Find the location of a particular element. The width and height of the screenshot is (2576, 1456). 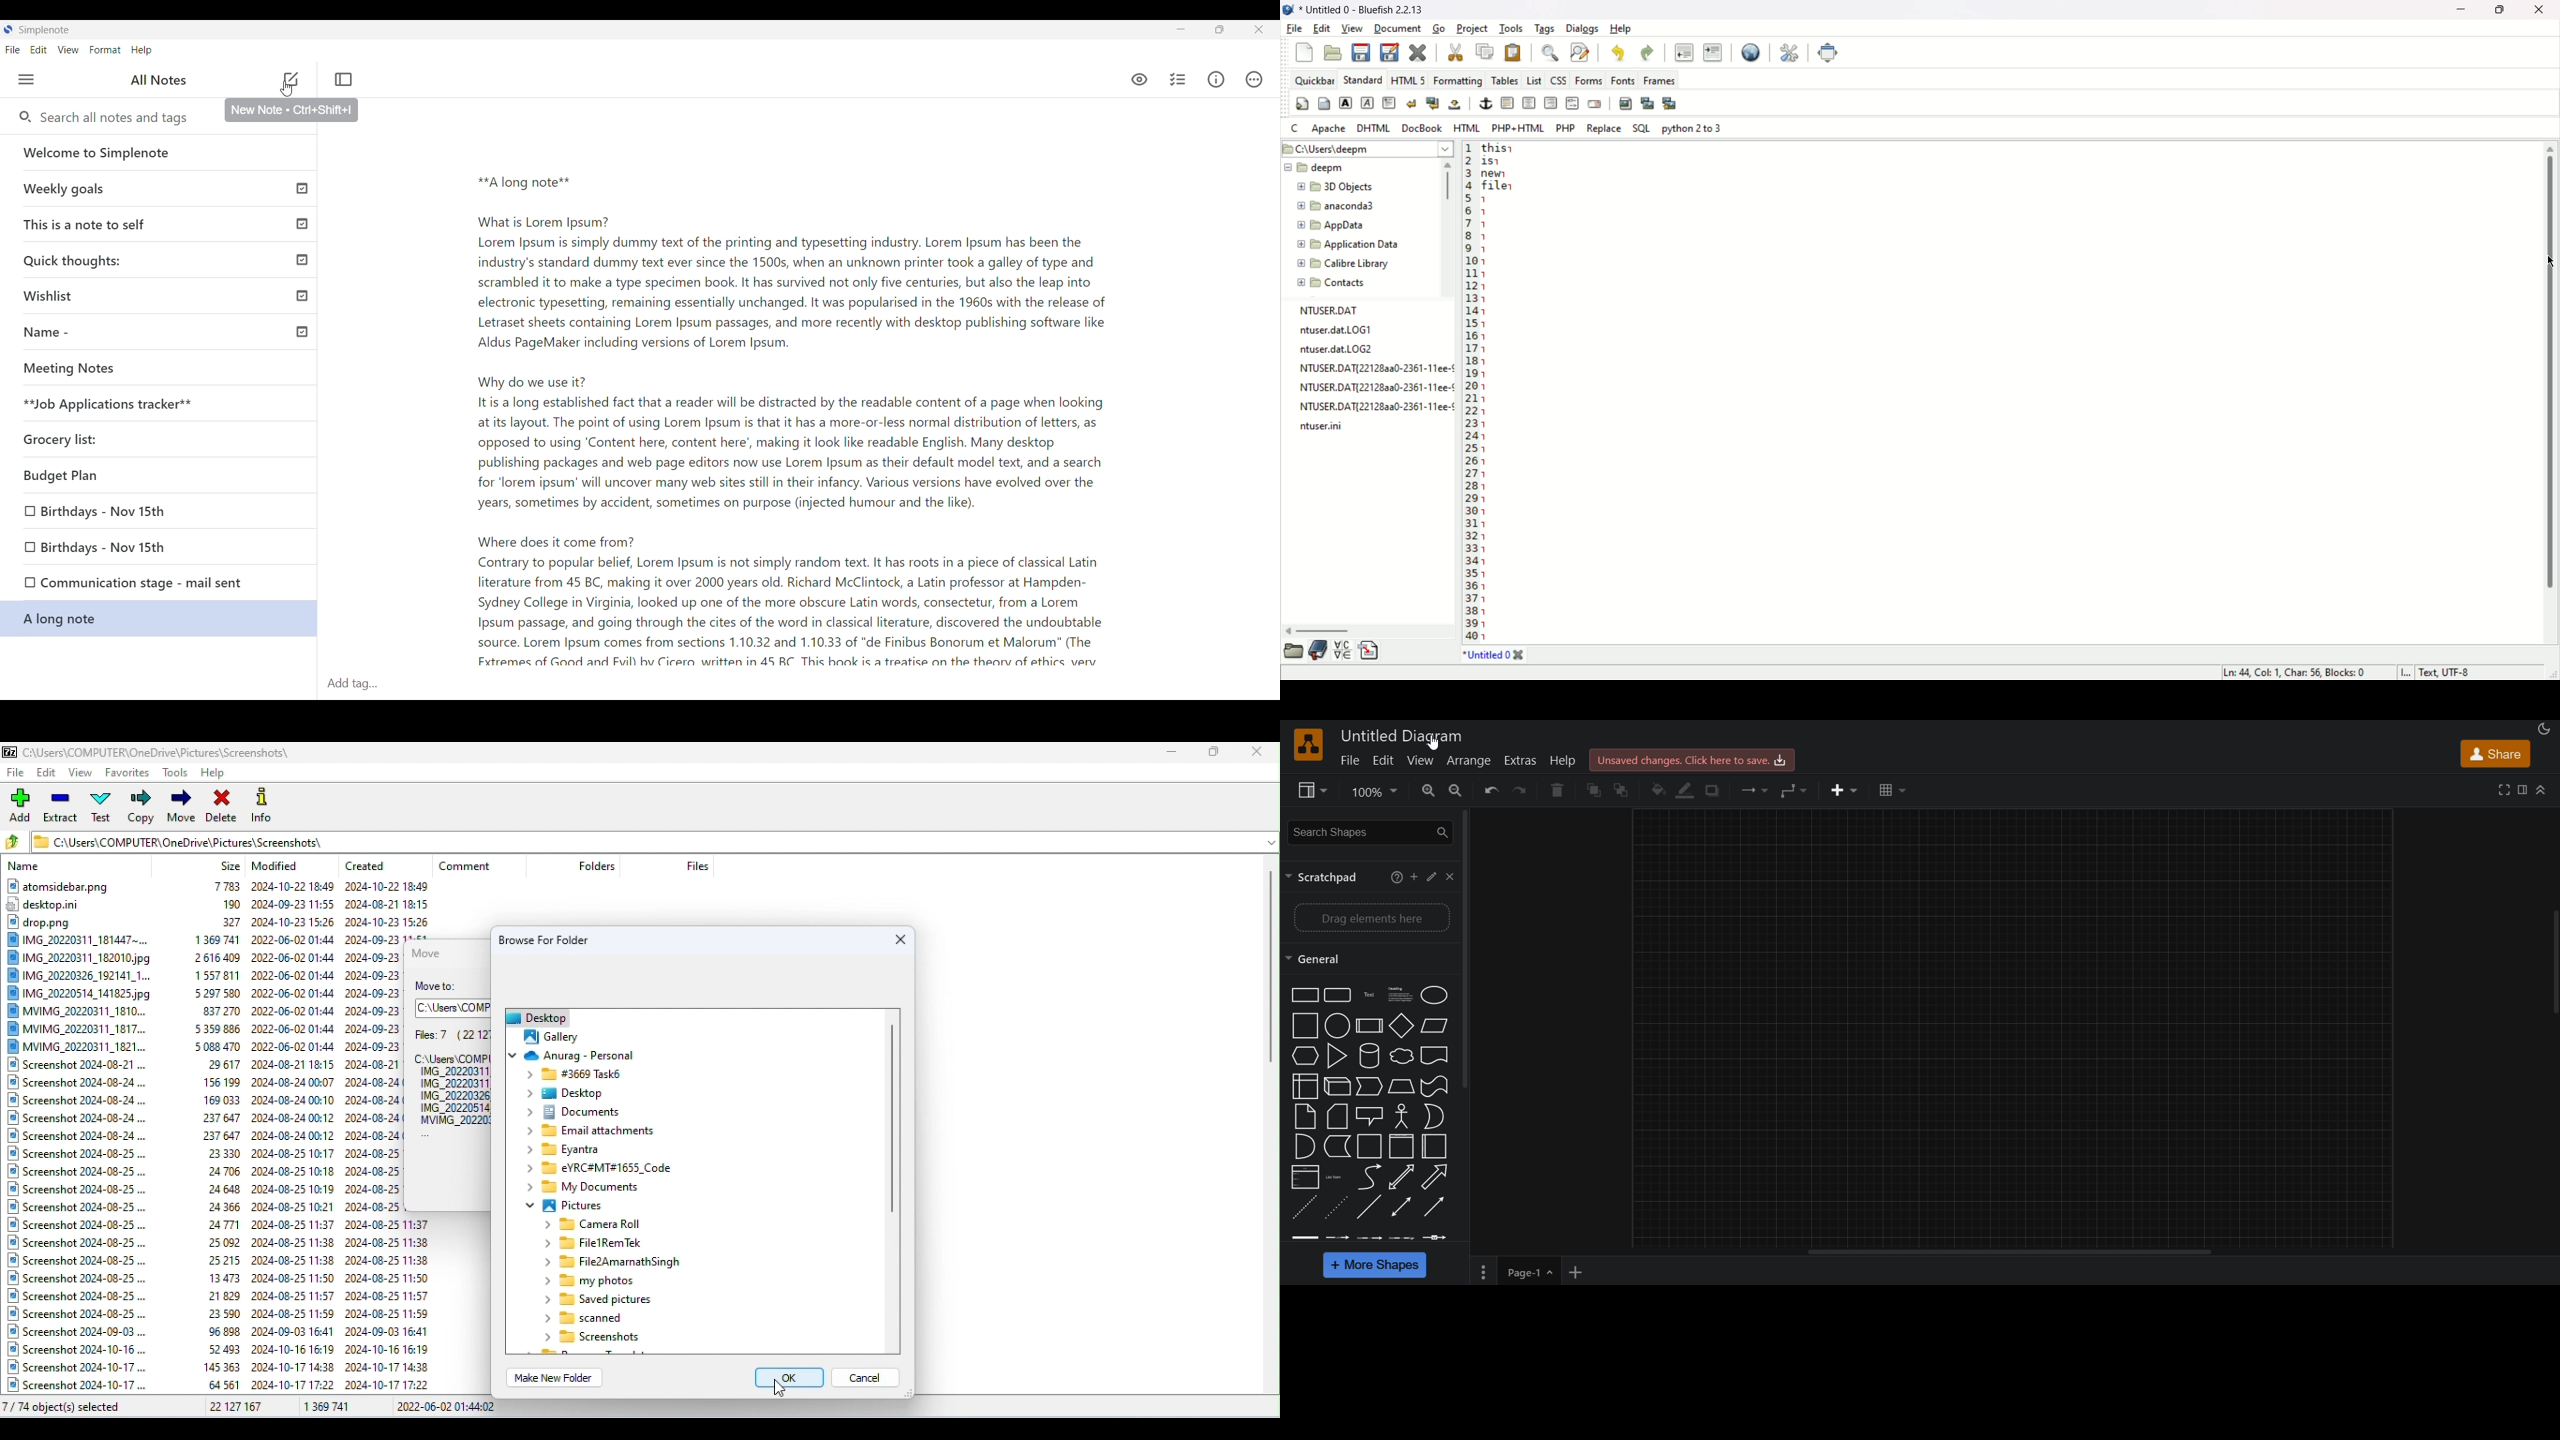

close is located at coordinates (1419, 53).